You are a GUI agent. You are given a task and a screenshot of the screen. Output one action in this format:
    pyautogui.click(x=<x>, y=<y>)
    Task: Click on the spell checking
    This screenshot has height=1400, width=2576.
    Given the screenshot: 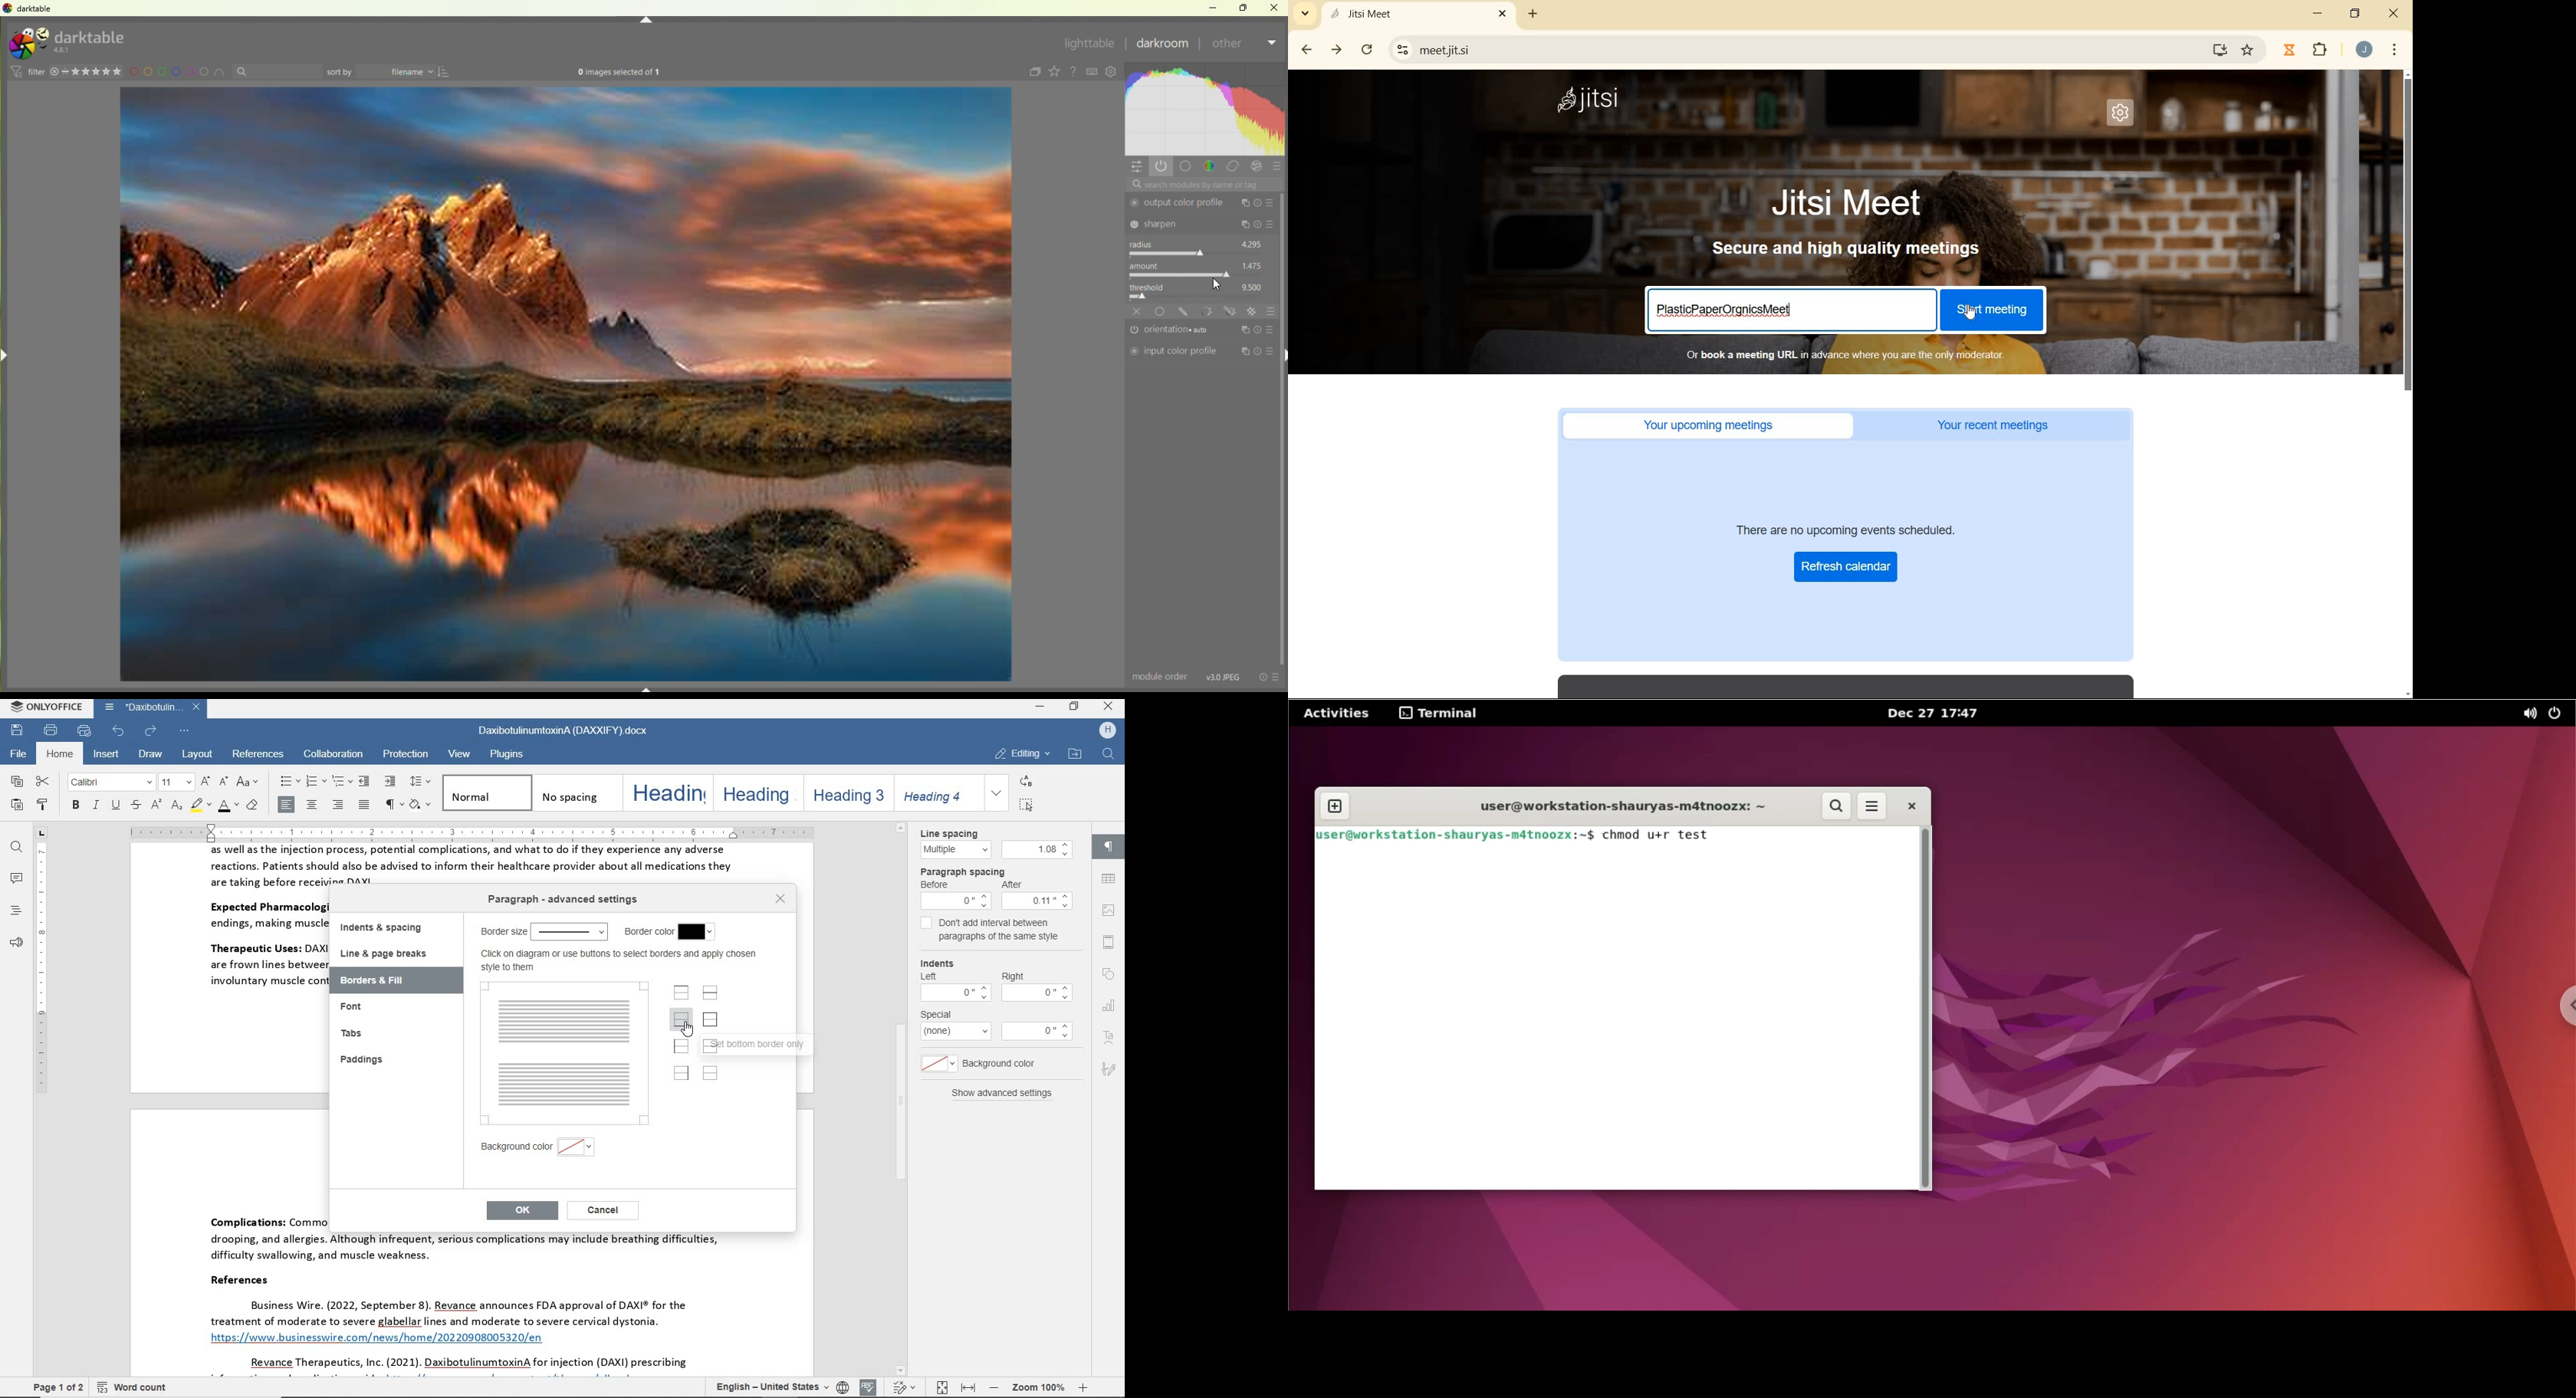 What is the action you would take?
    pyautogui.click(x=869, y=1387)
    